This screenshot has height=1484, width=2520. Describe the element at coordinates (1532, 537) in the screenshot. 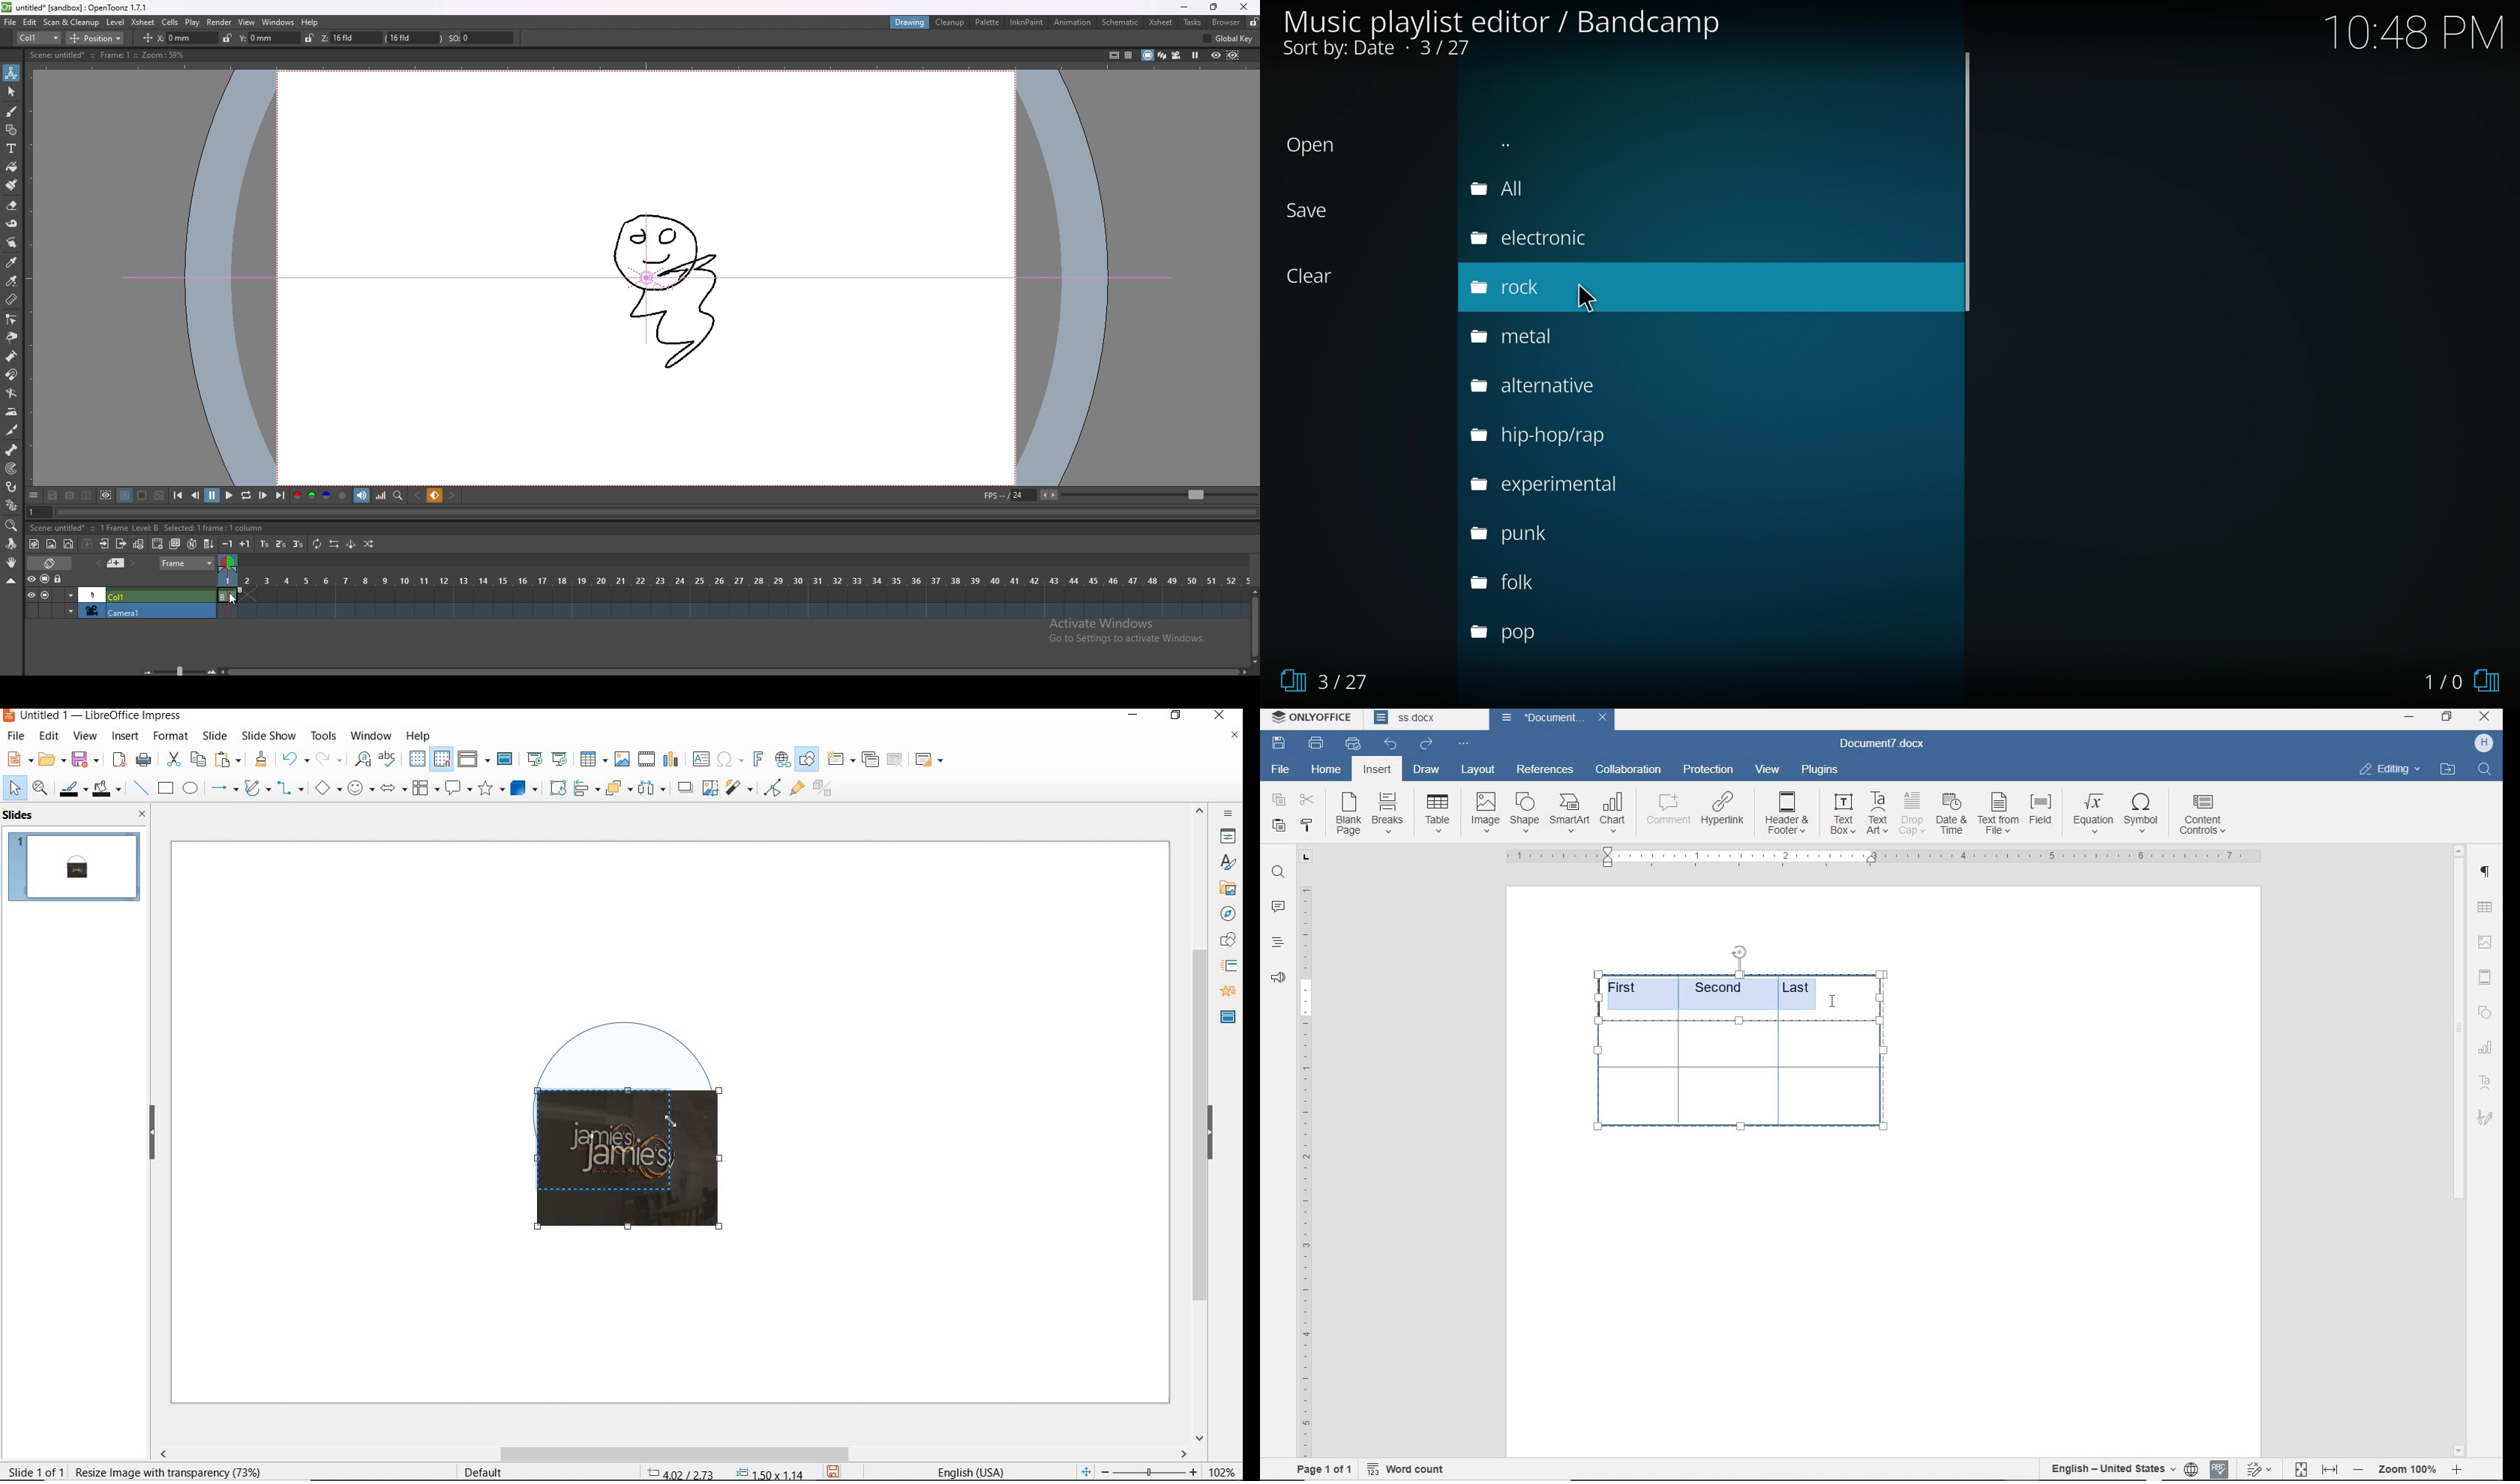

I see `punk` at that location.